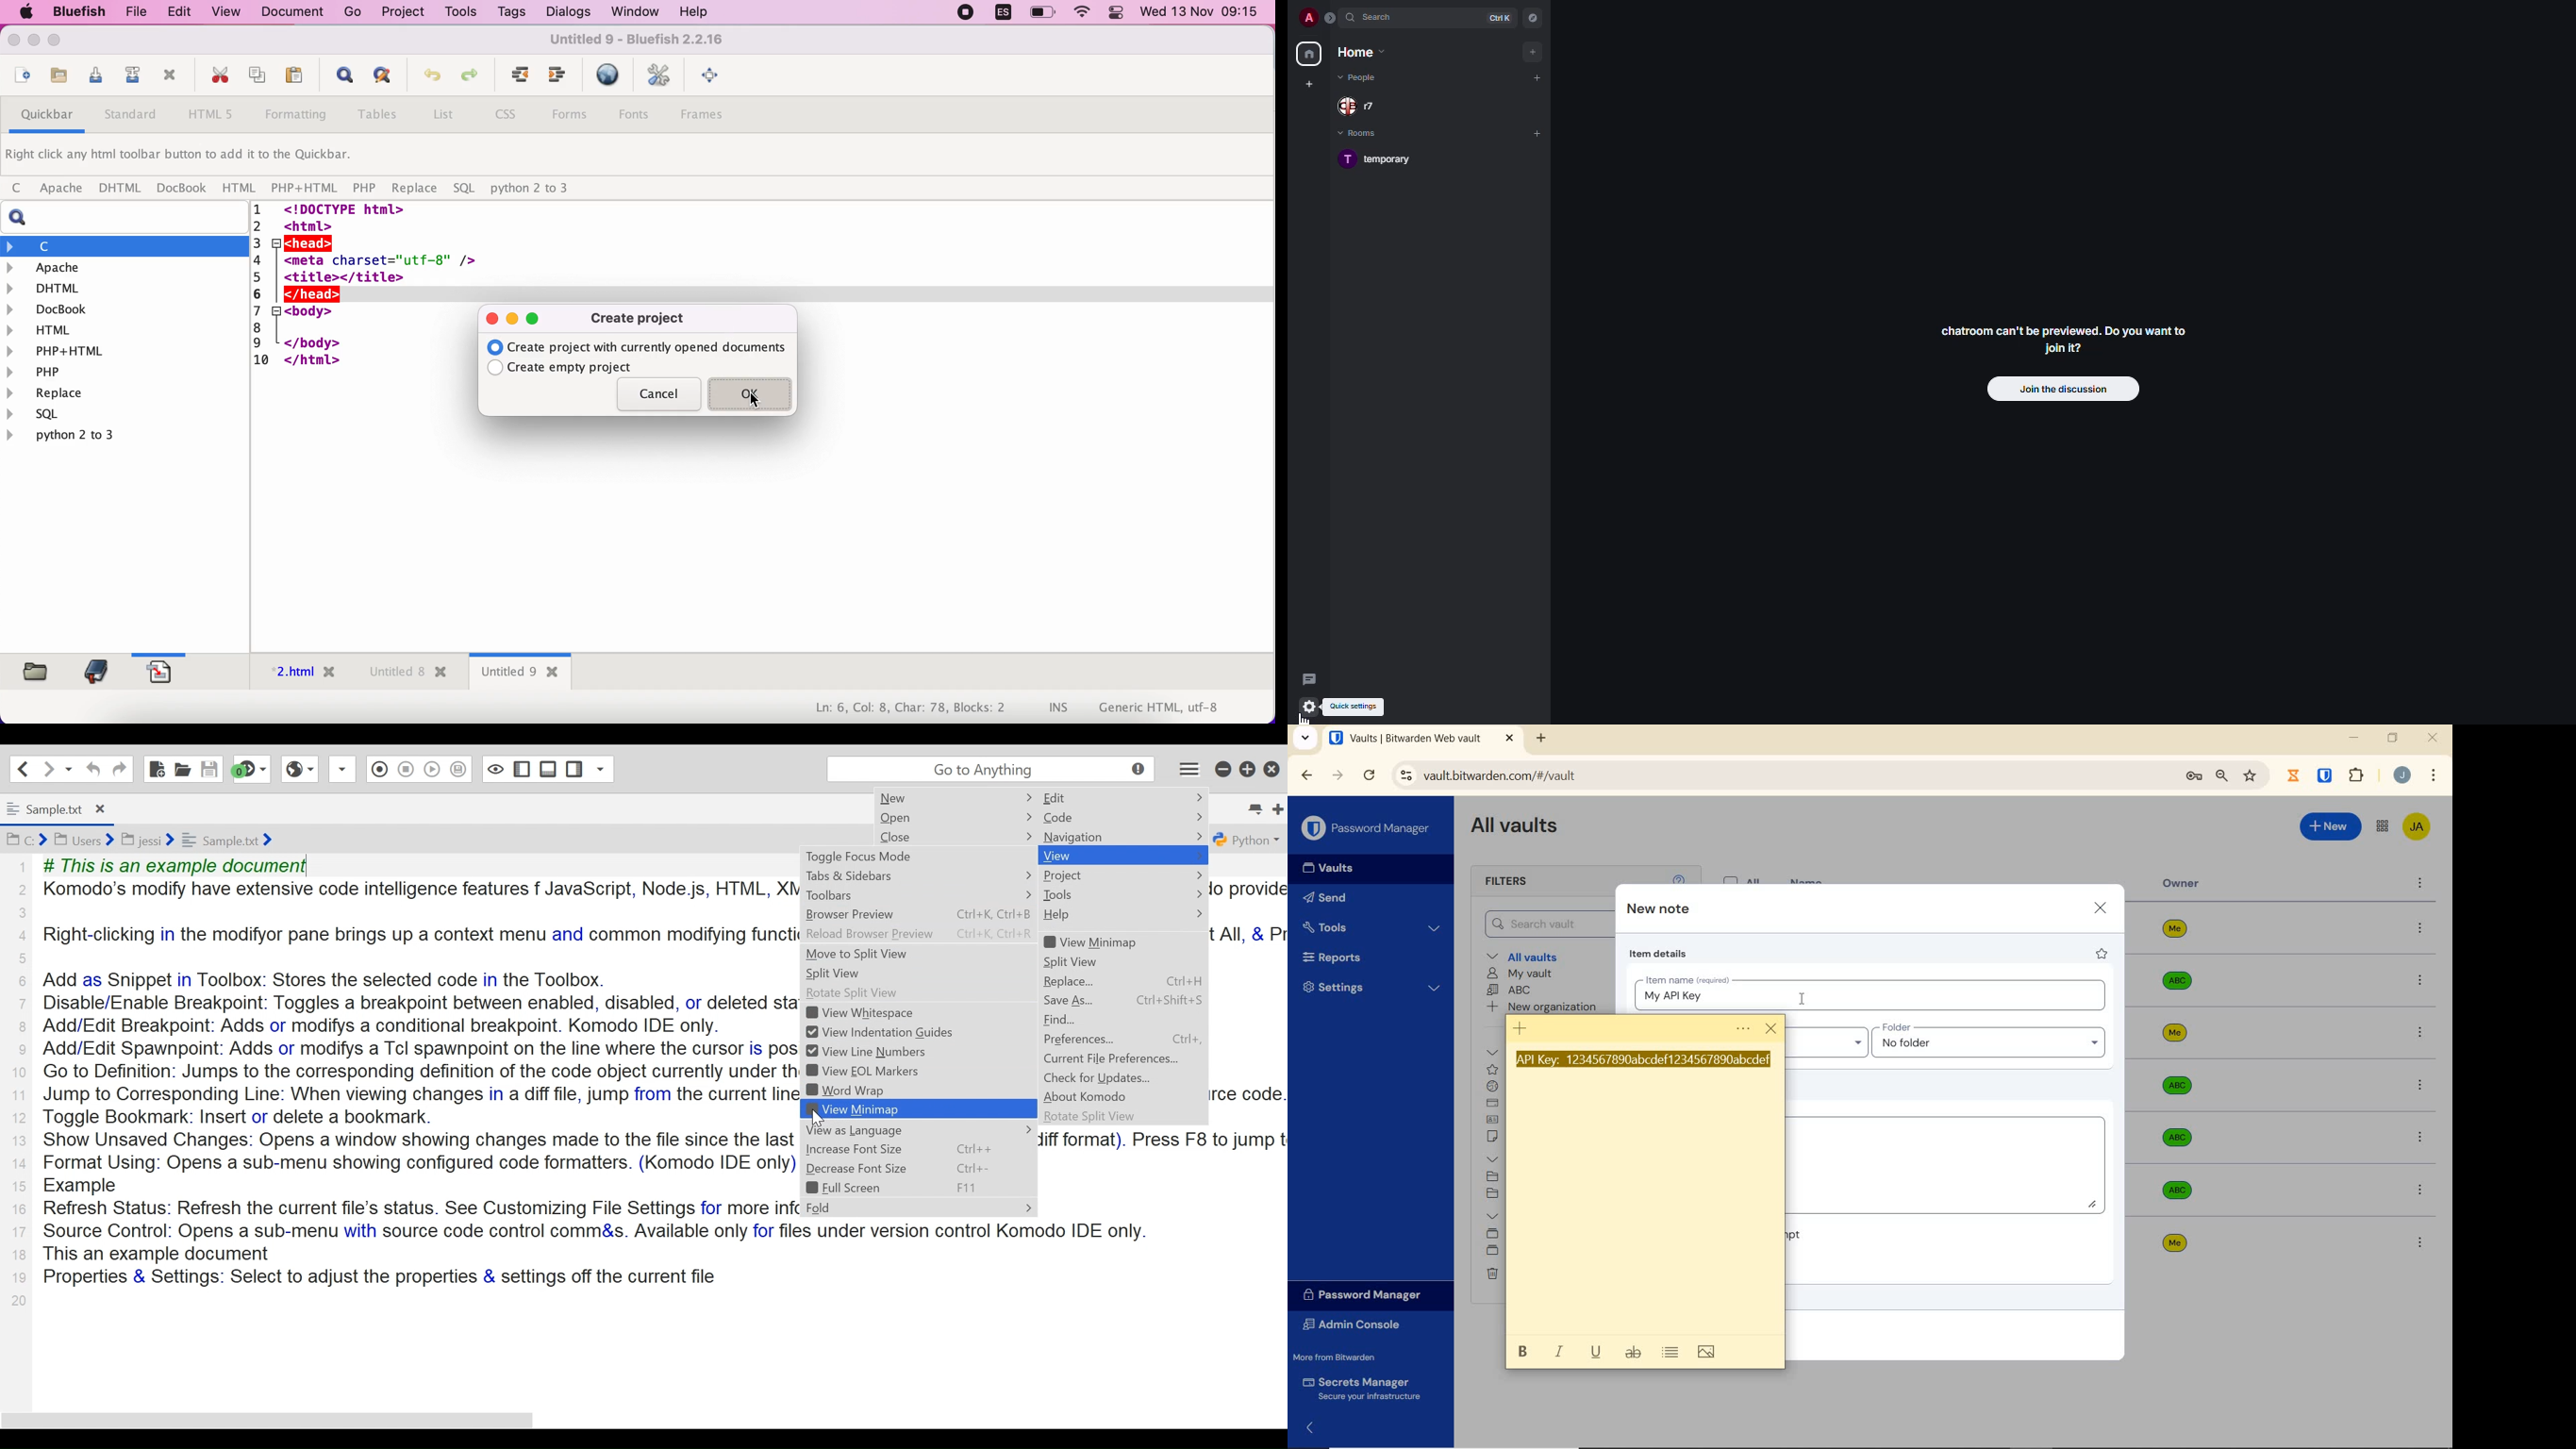 This screenshot has height=1456, width=2576. I want to click on bold, so click(1522, 1351).